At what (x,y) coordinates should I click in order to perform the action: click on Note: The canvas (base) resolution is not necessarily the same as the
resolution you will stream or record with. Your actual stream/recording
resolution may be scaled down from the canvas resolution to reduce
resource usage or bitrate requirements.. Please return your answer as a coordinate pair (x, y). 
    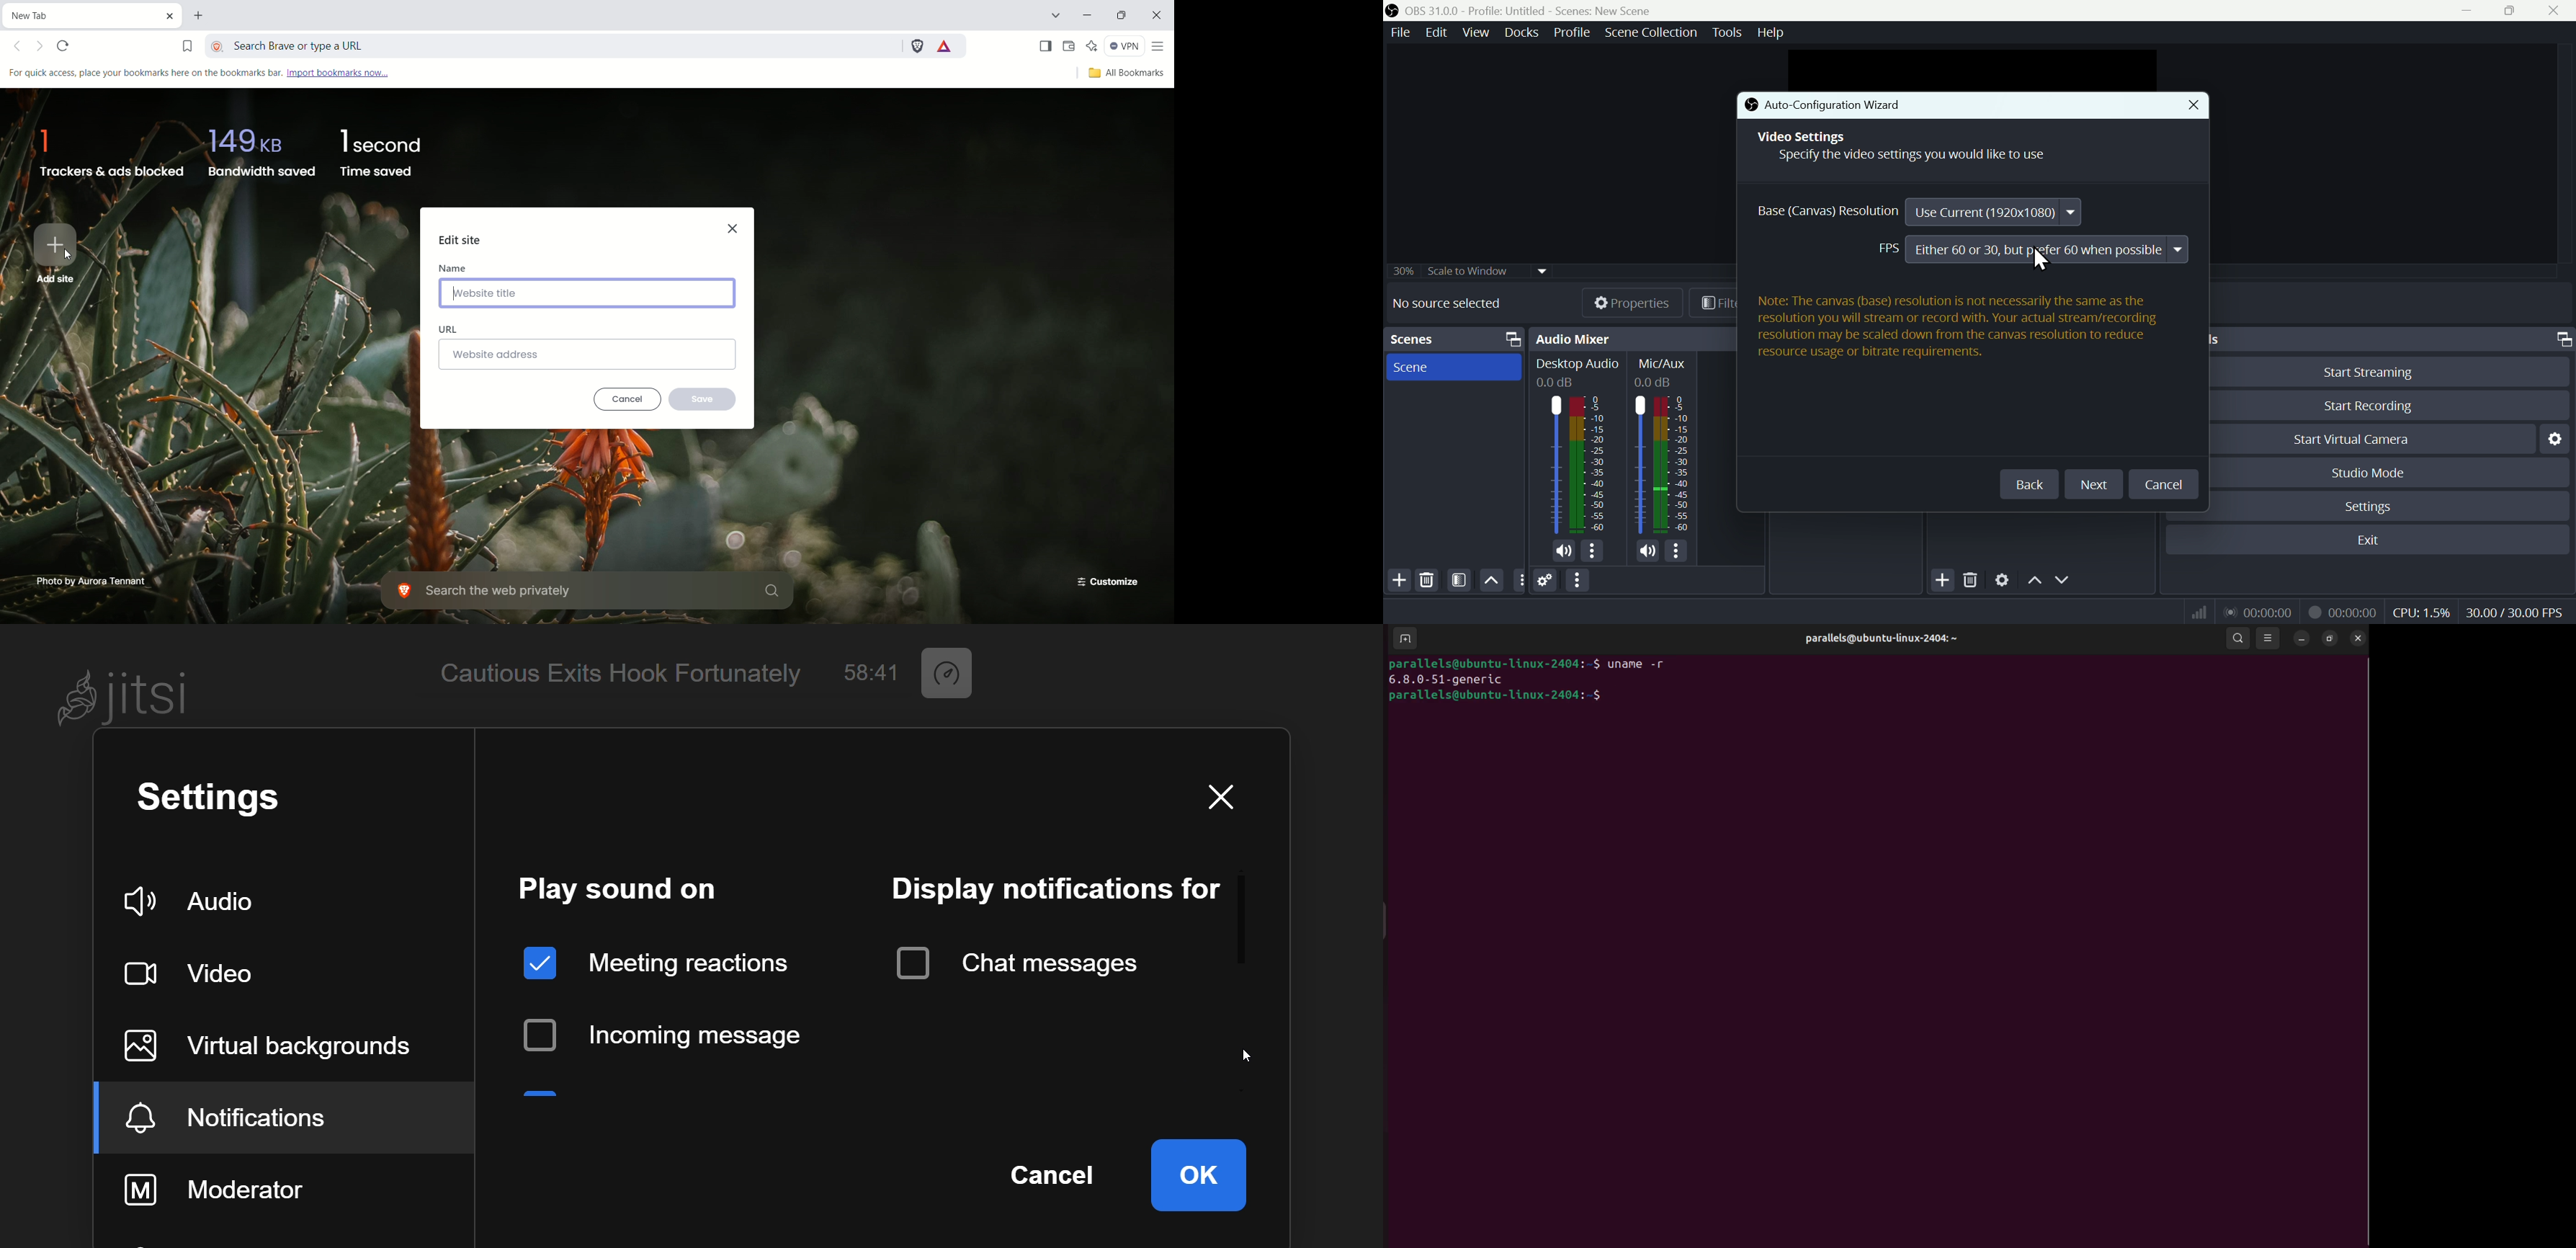
    Looking at the image, I should click on (1959, 329).